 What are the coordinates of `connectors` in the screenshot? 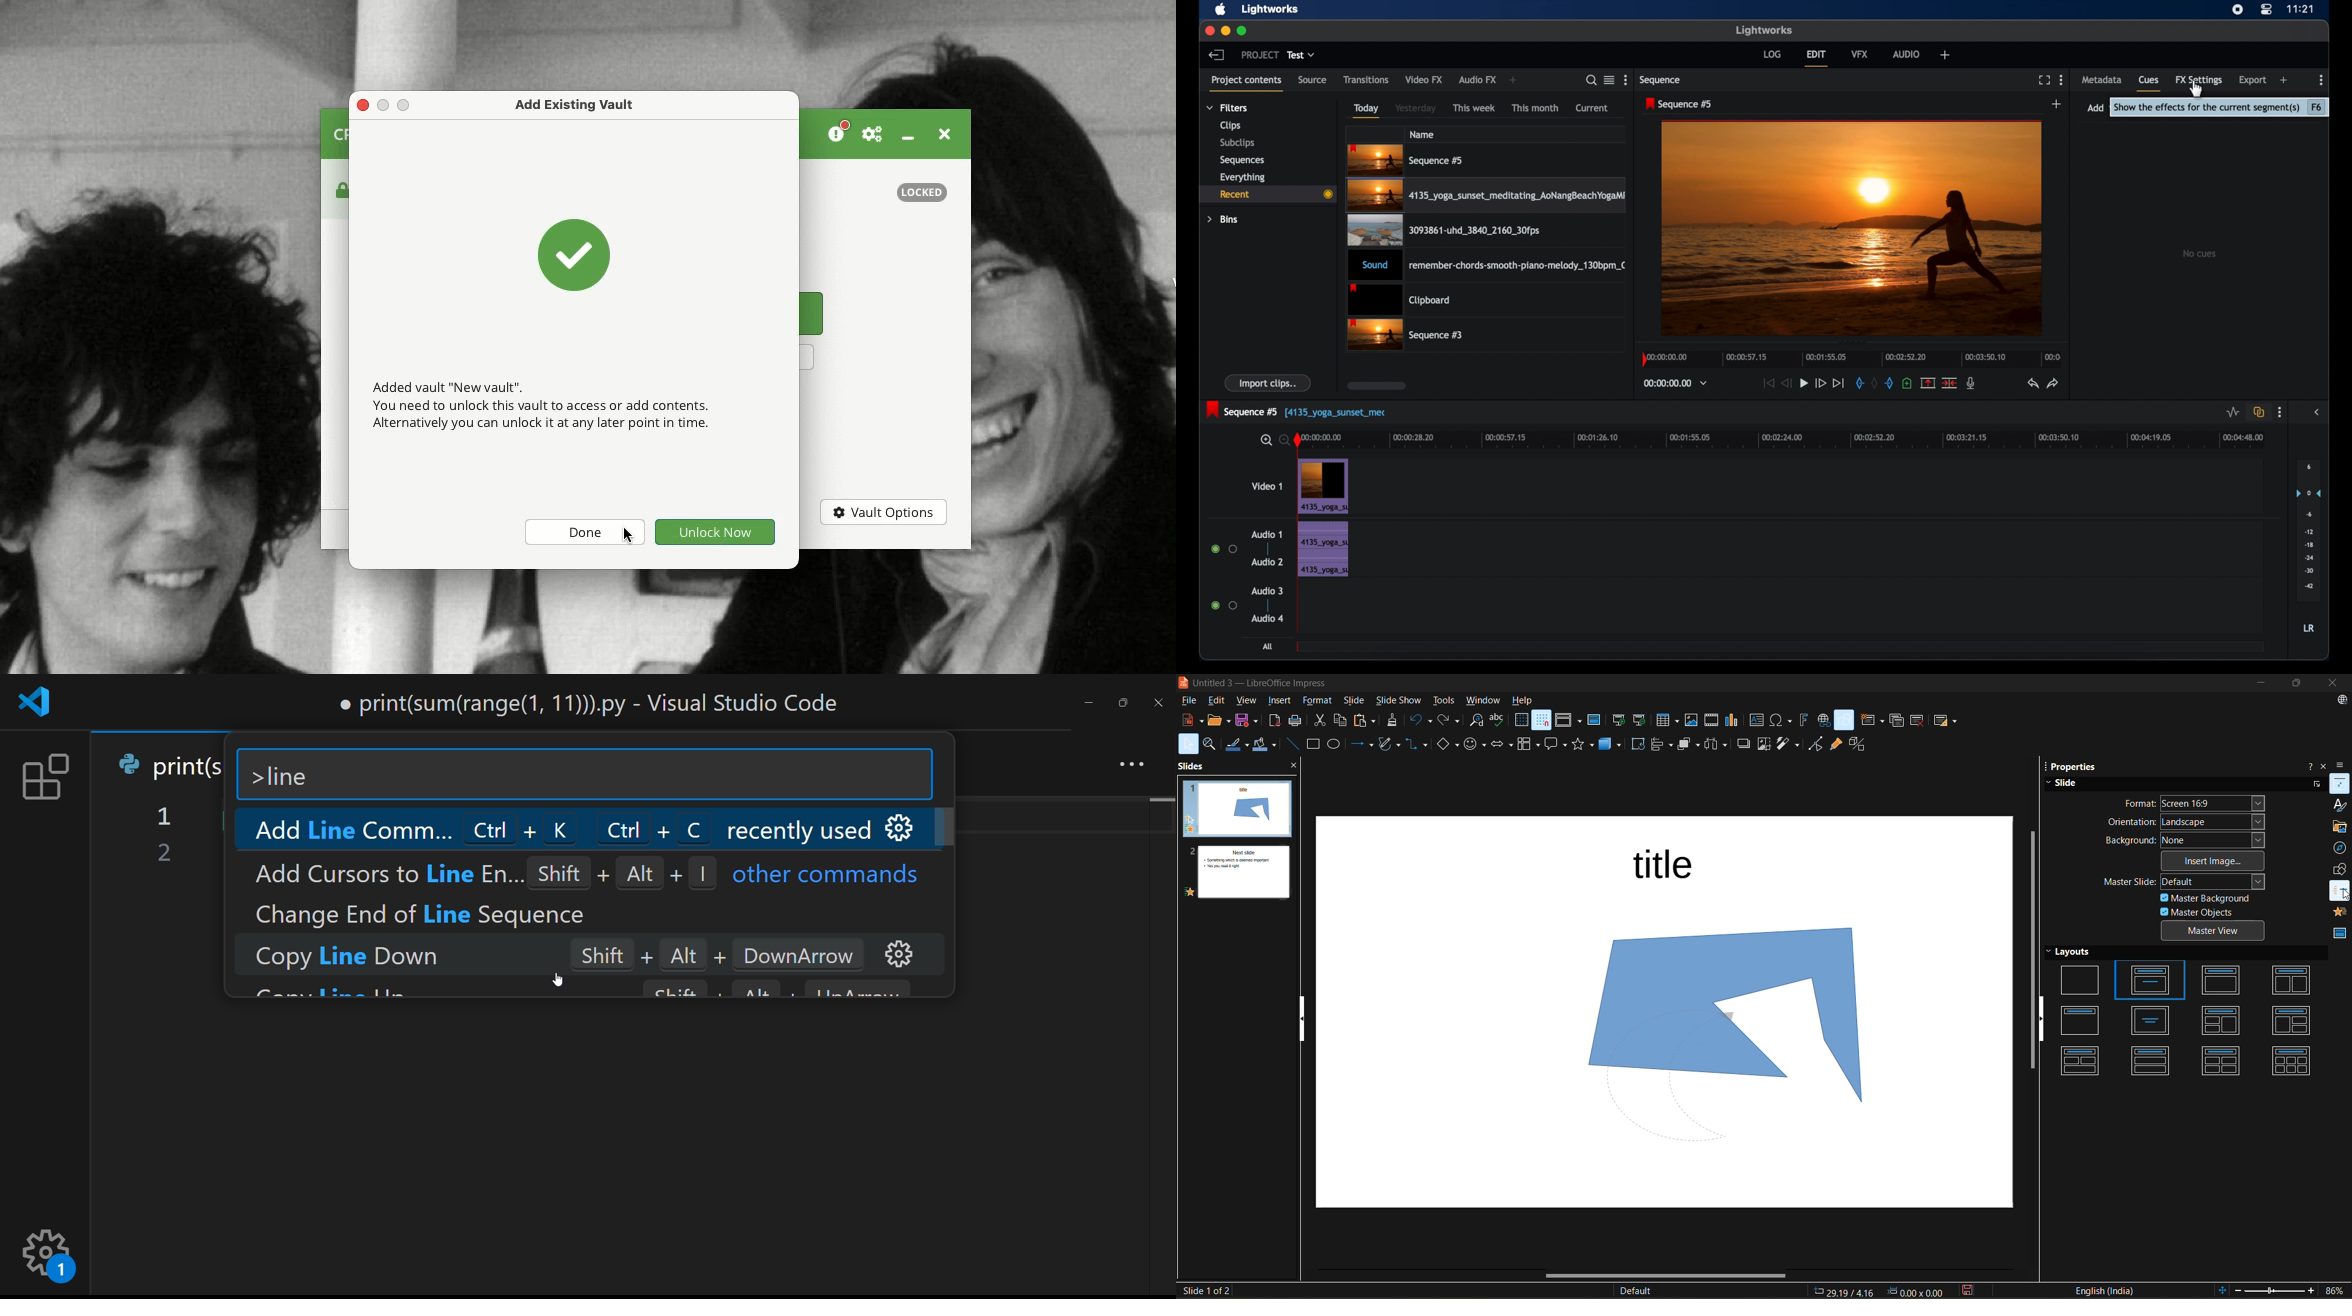 It's located at (1417, 744).